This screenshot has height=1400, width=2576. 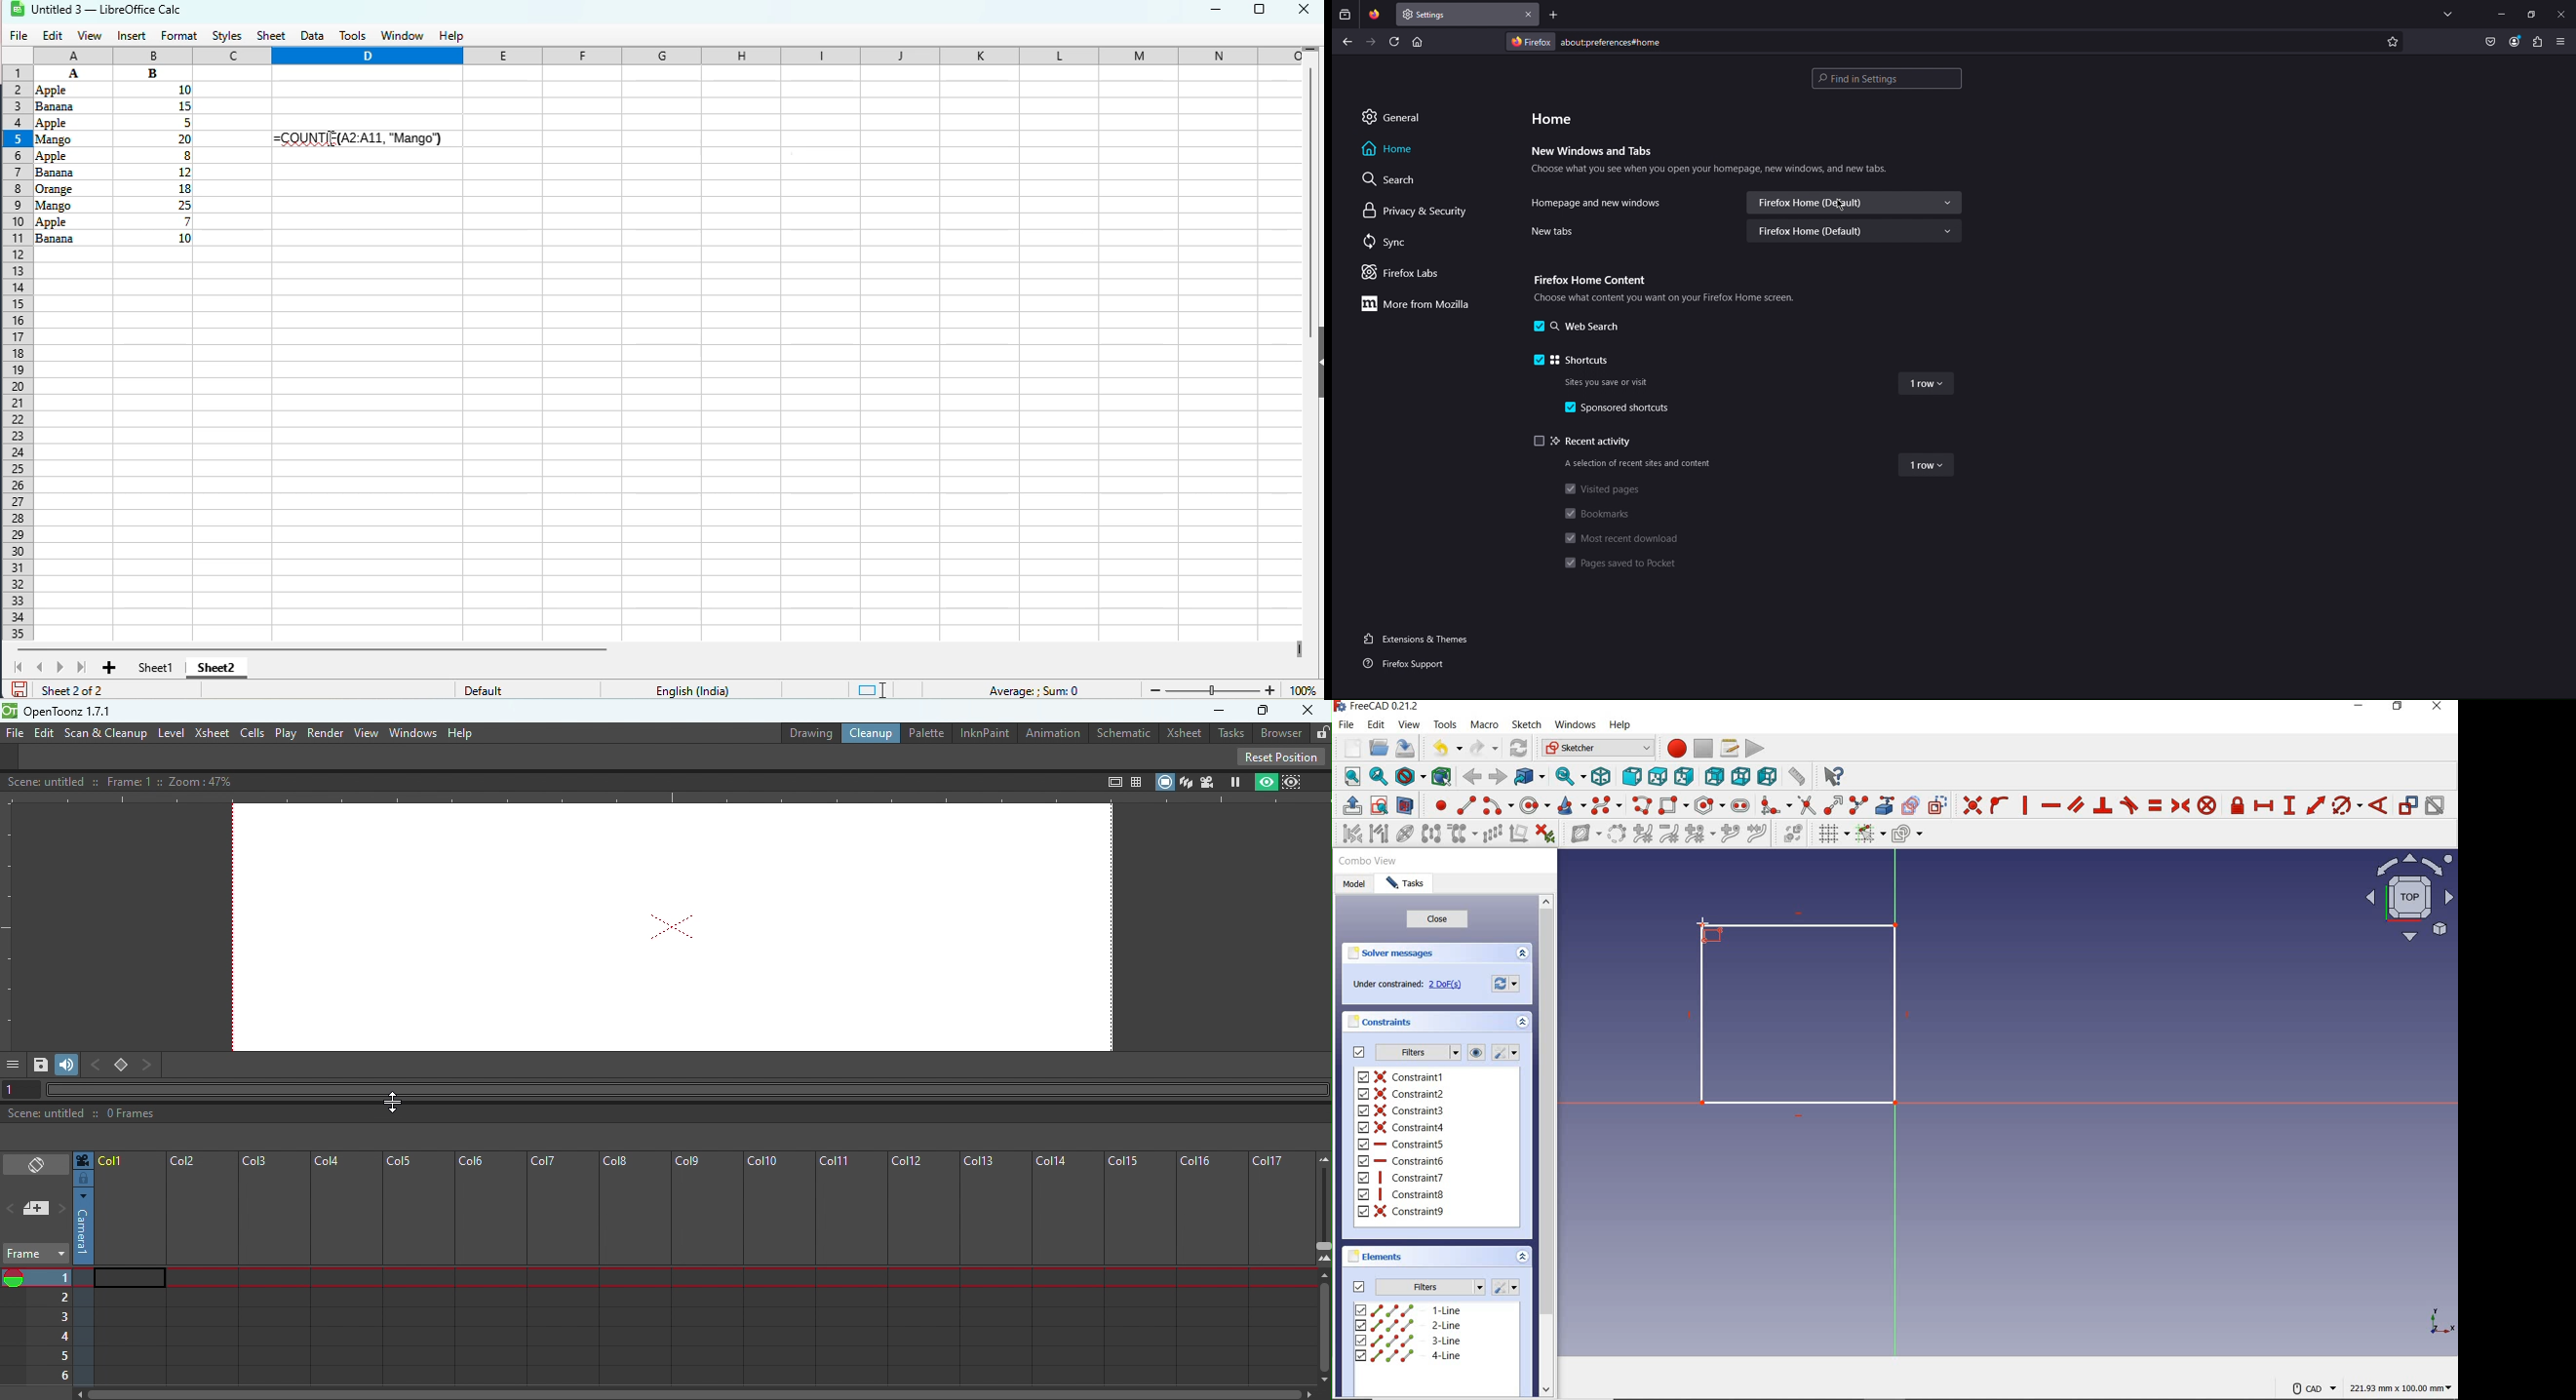 I want to click on increase b-spline degree, so click(x=1642, y=835).